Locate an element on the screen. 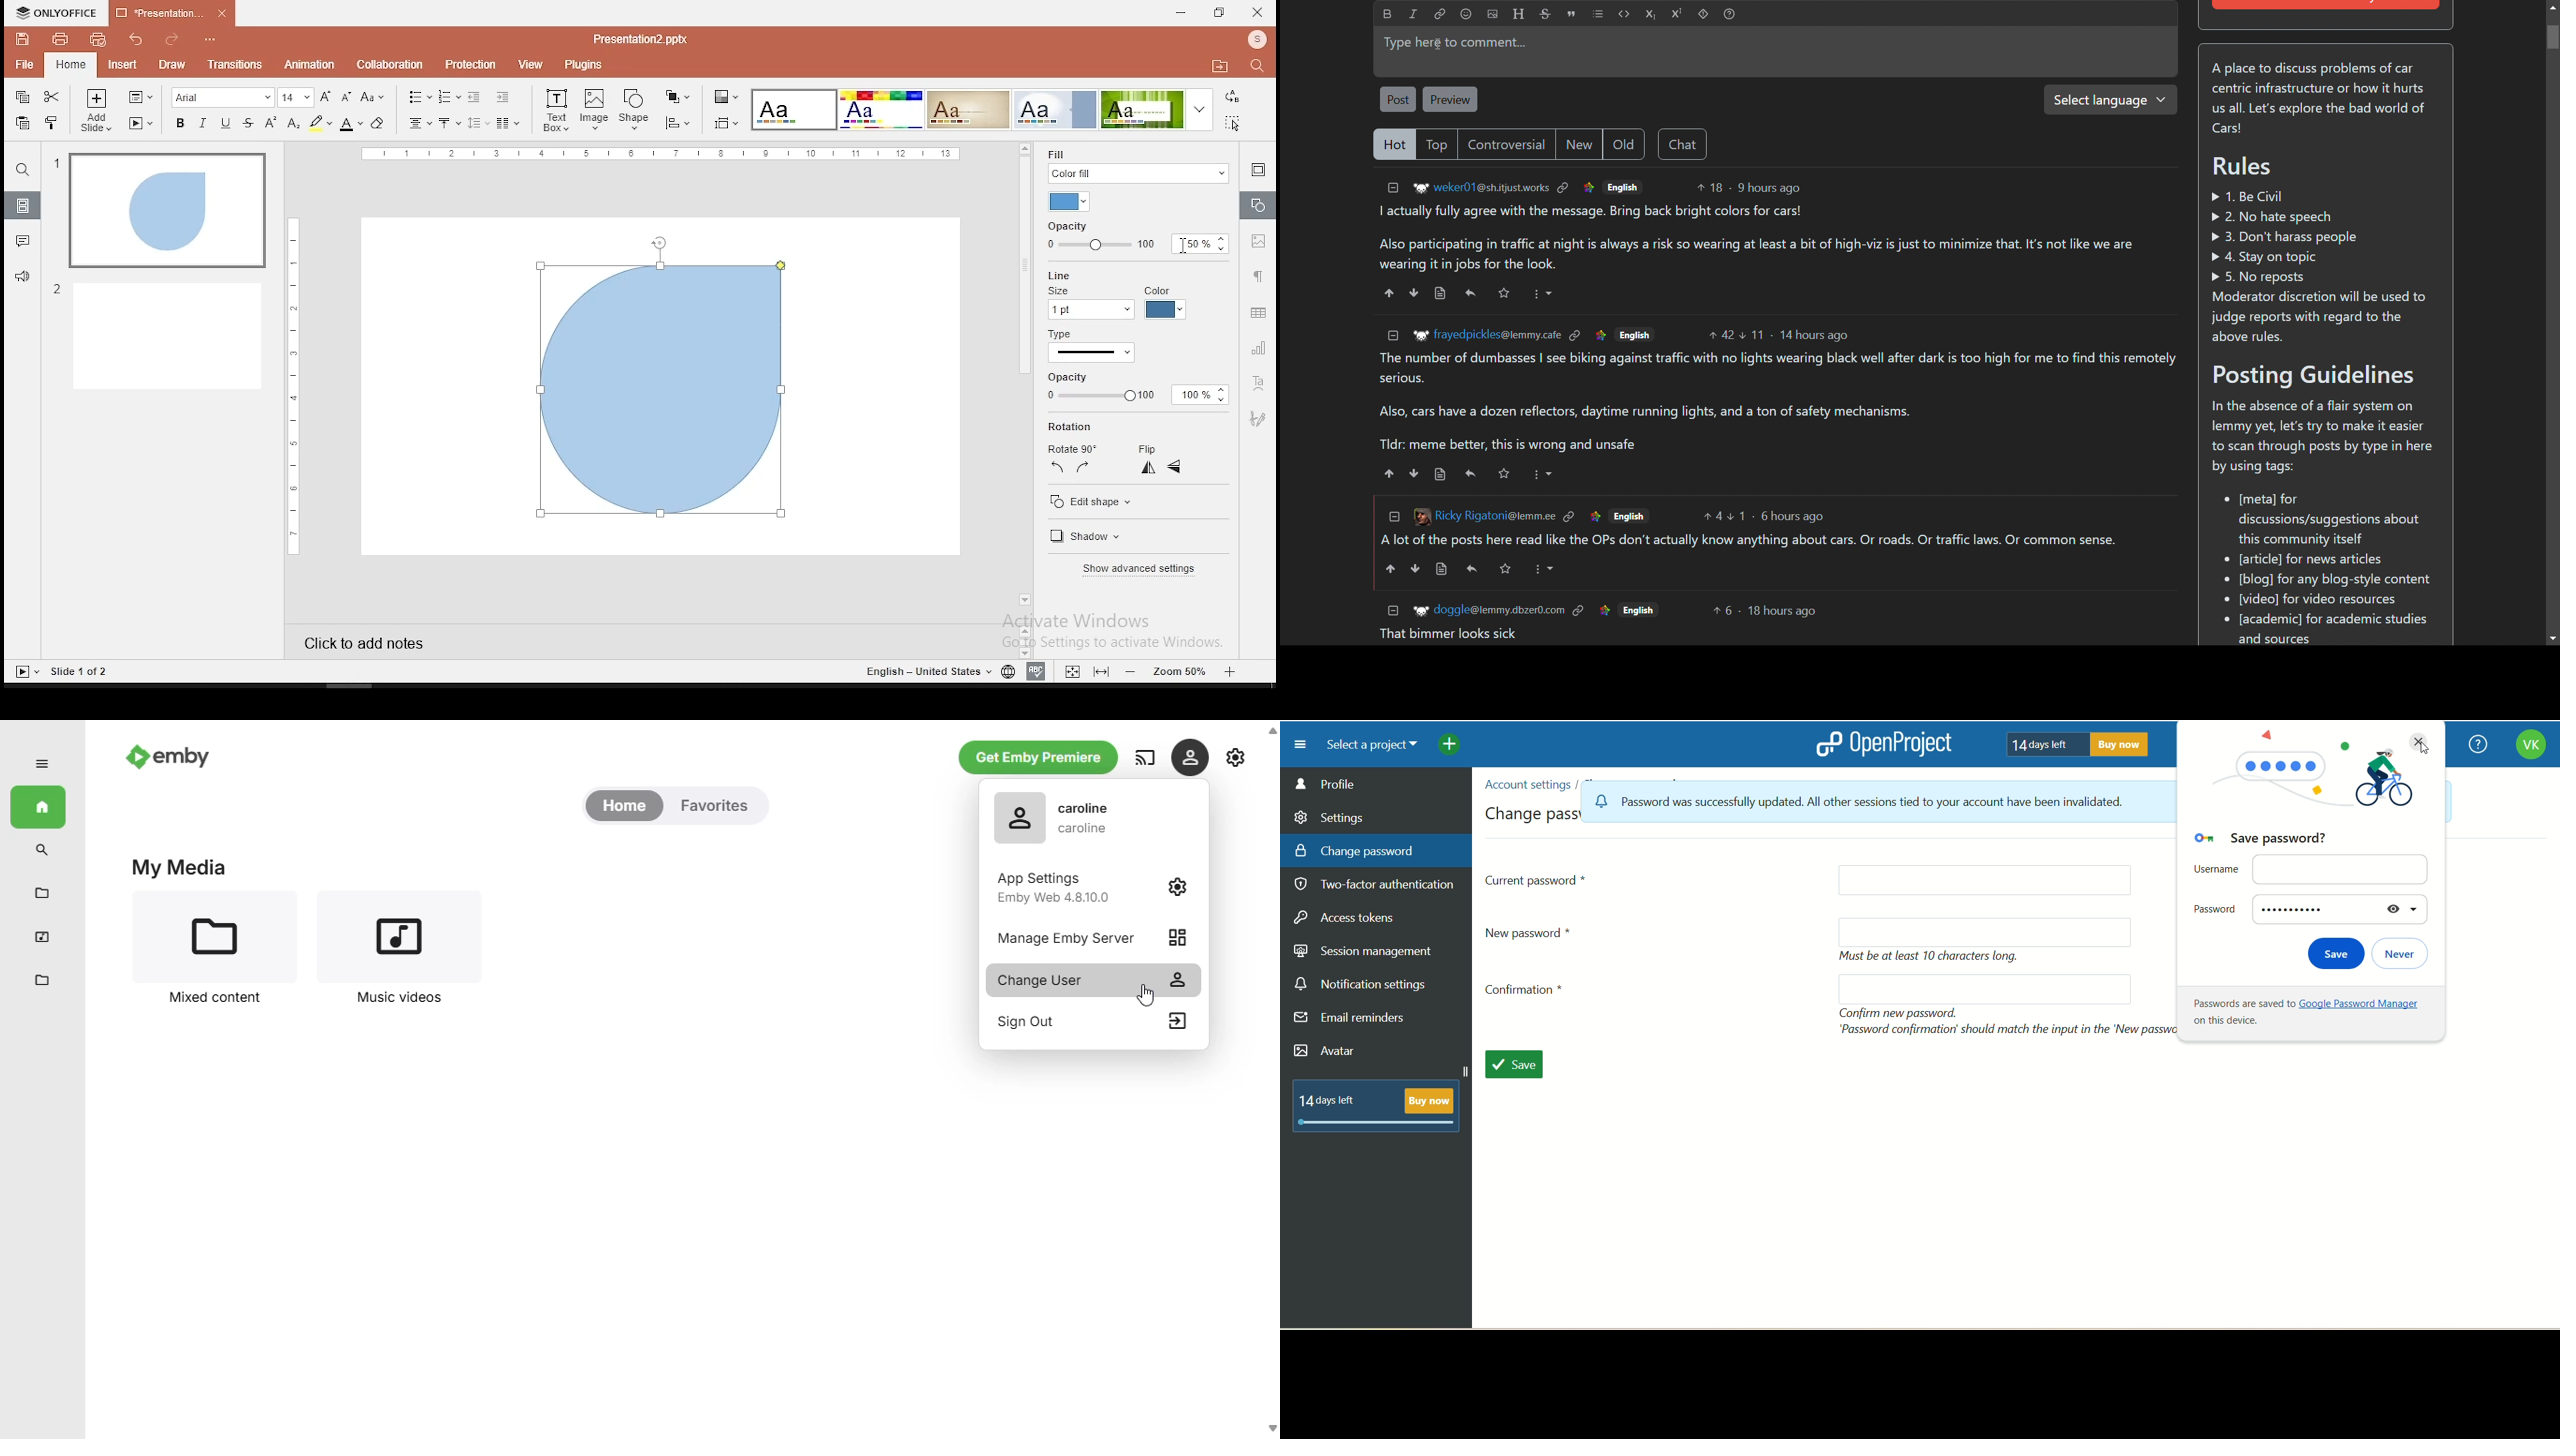 This screenshot has height=1456, width=2576. collapse is located at coordinates (1393, 189).